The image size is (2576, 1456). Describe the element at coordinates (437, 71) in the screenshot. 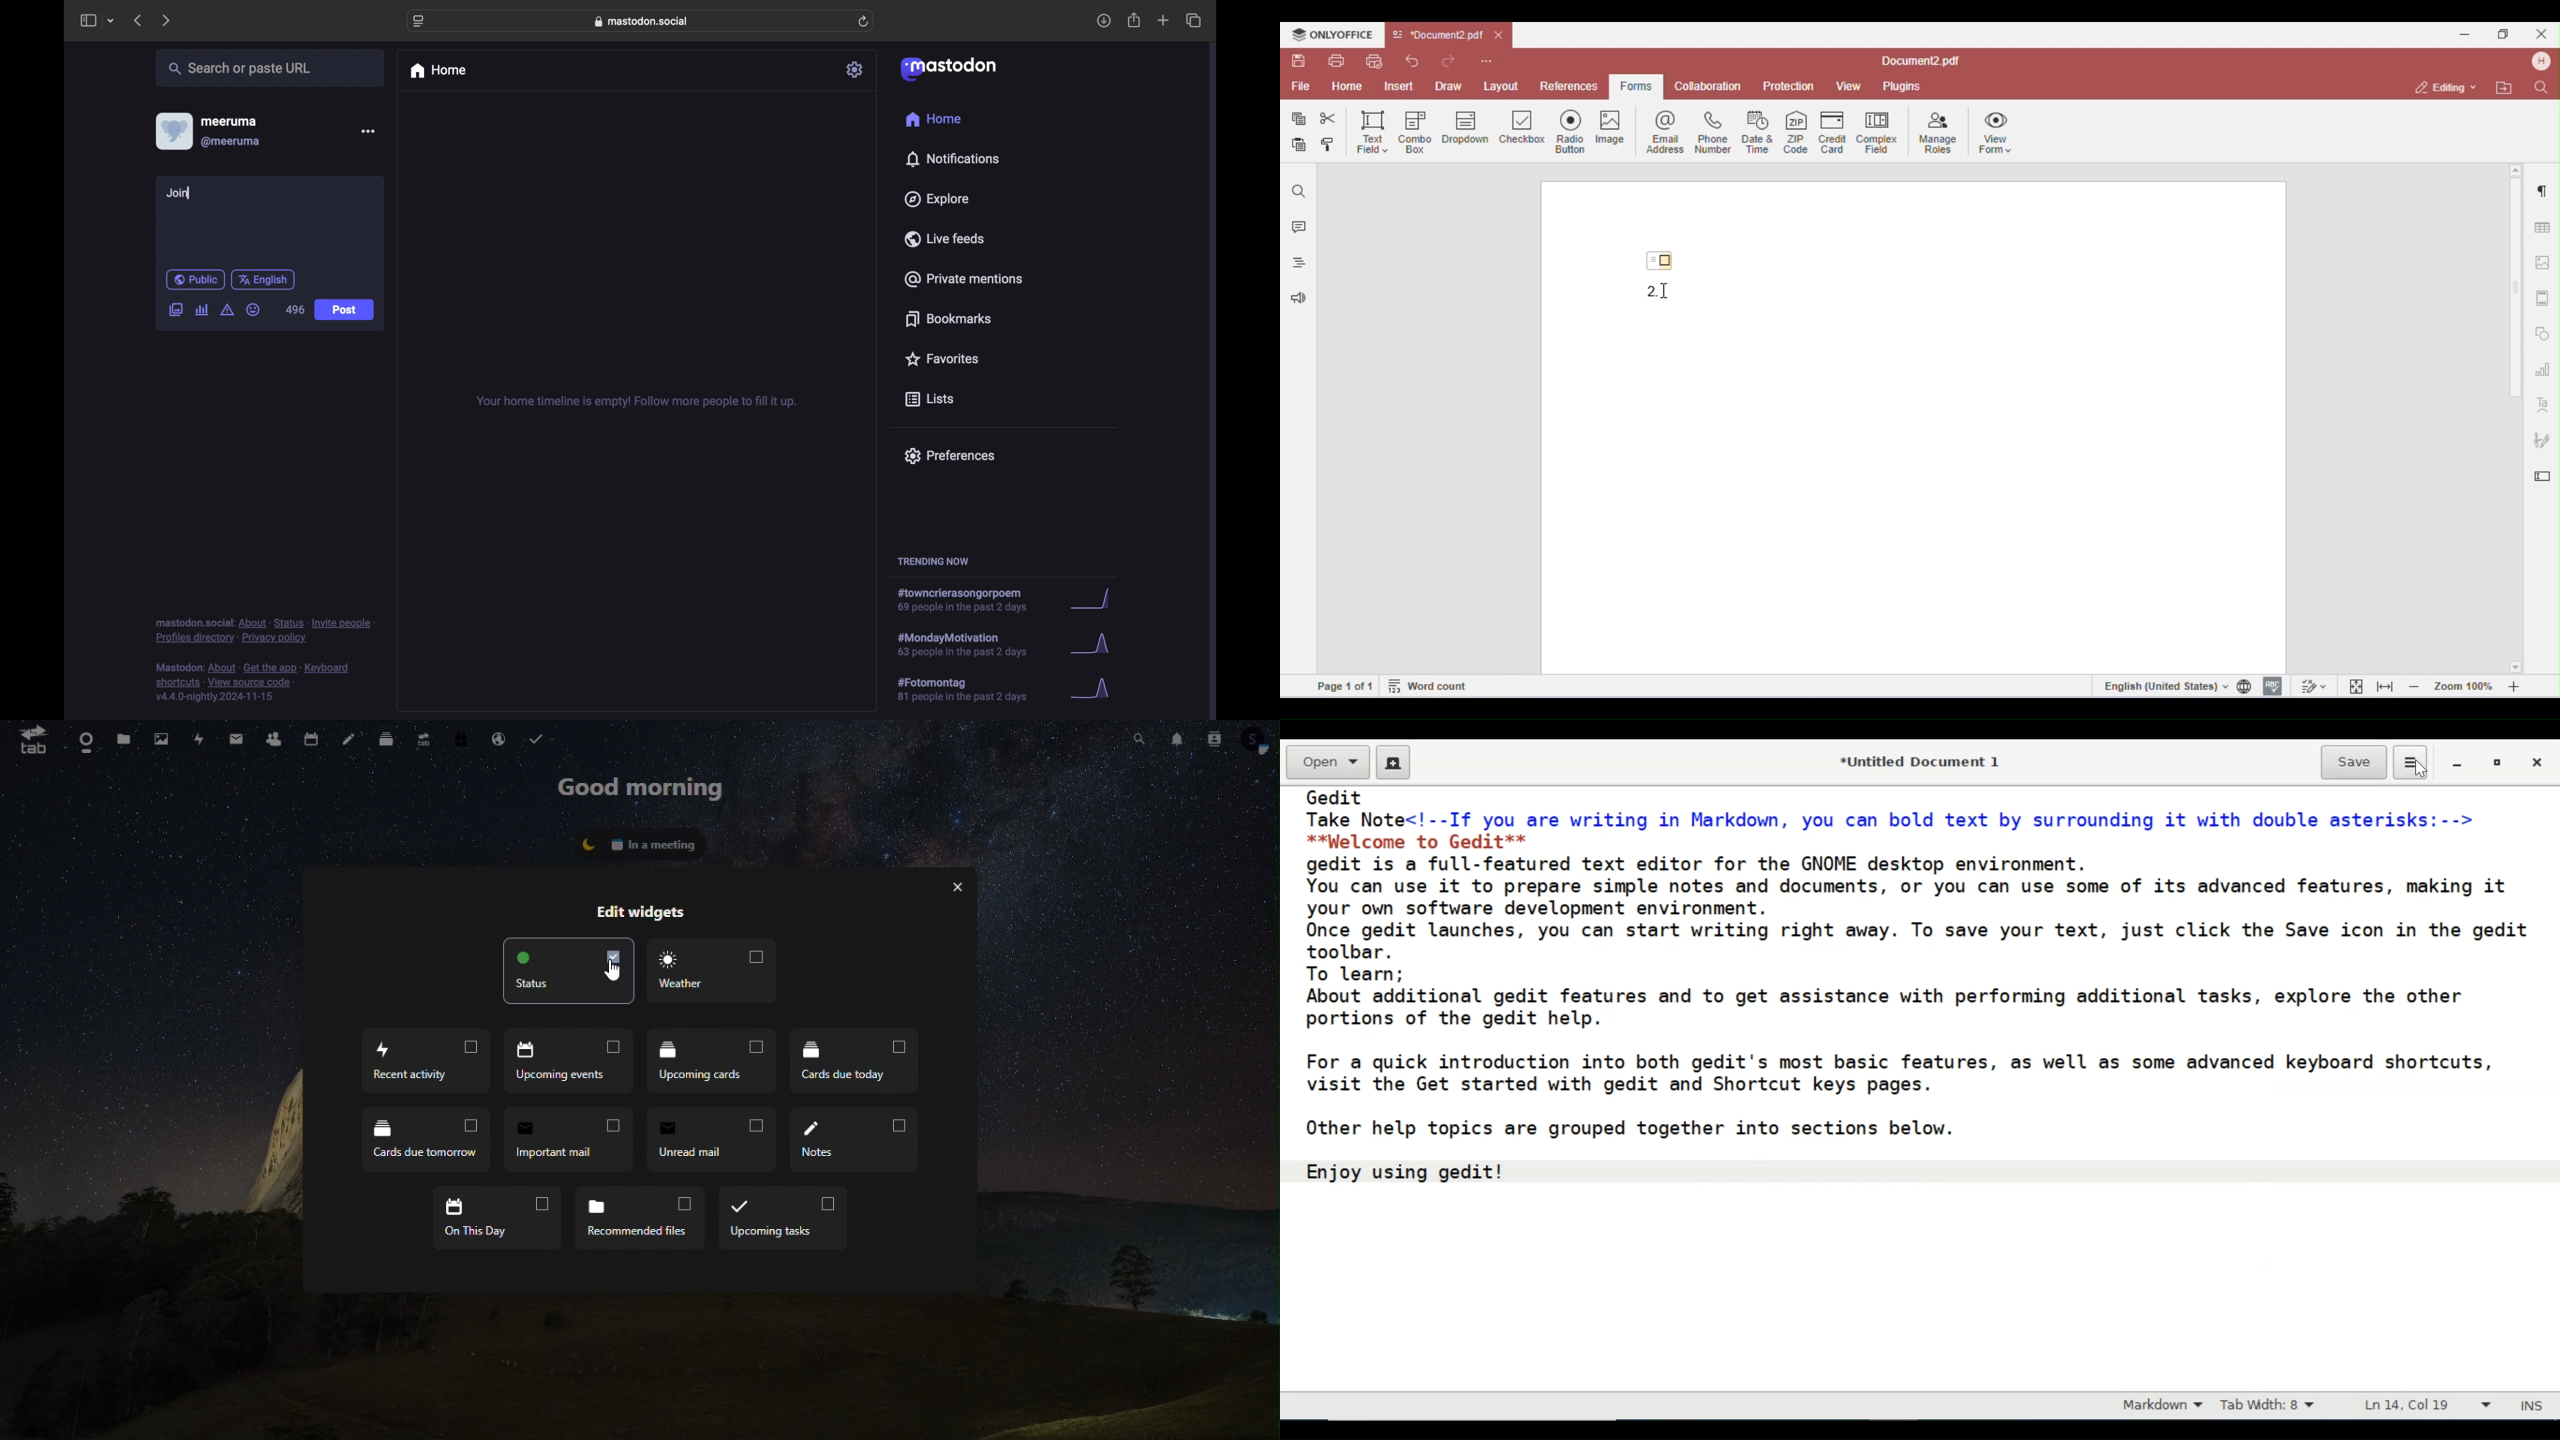

I see `home` at that location.